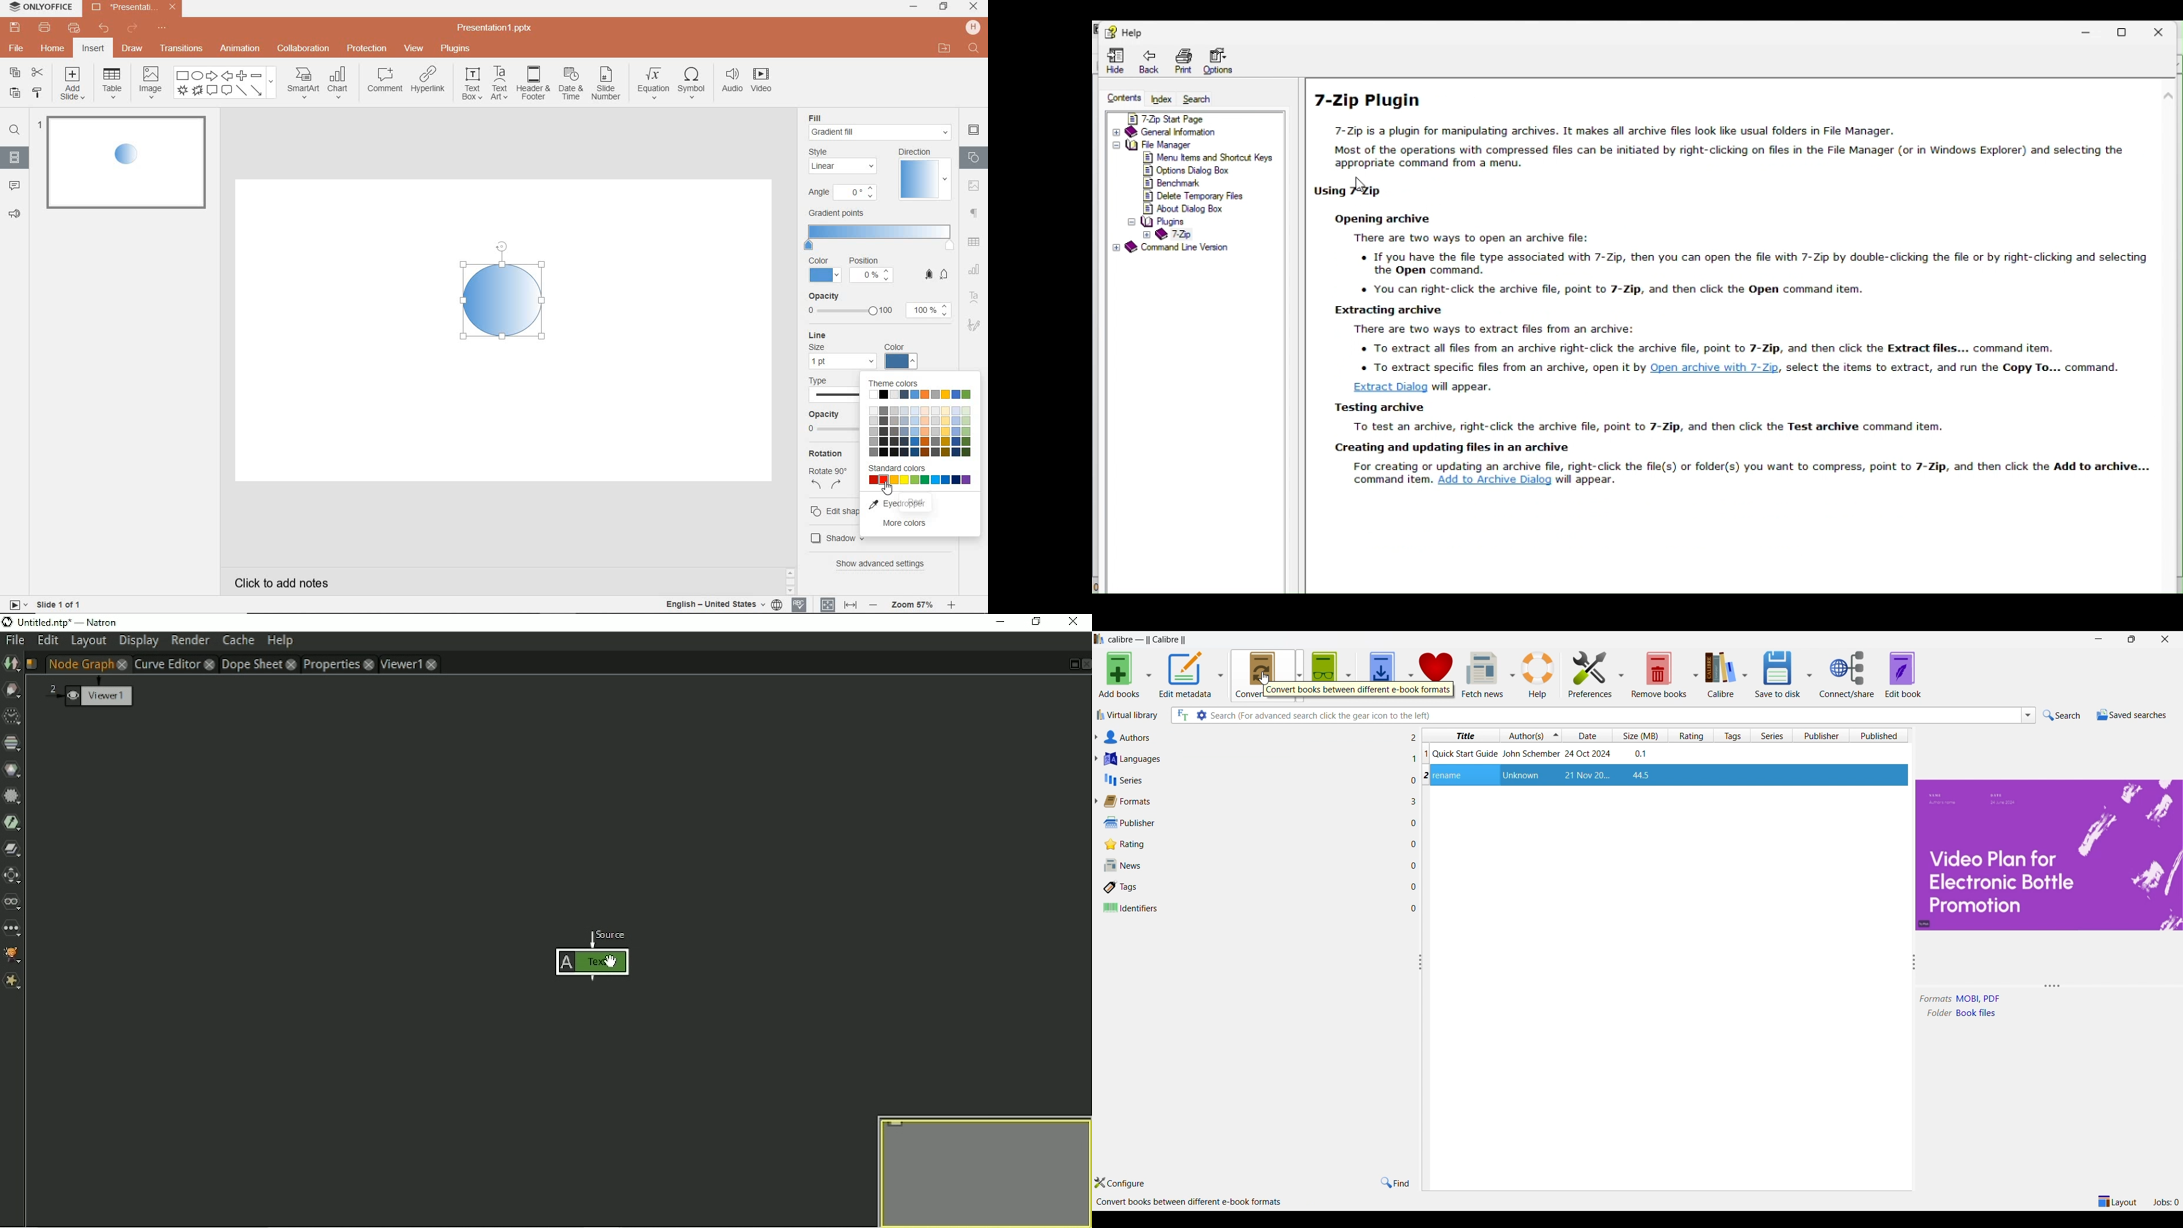 Image resolution: width=2184 pixels, height=1232 pixels. I want to click on save, so click(14, 27).